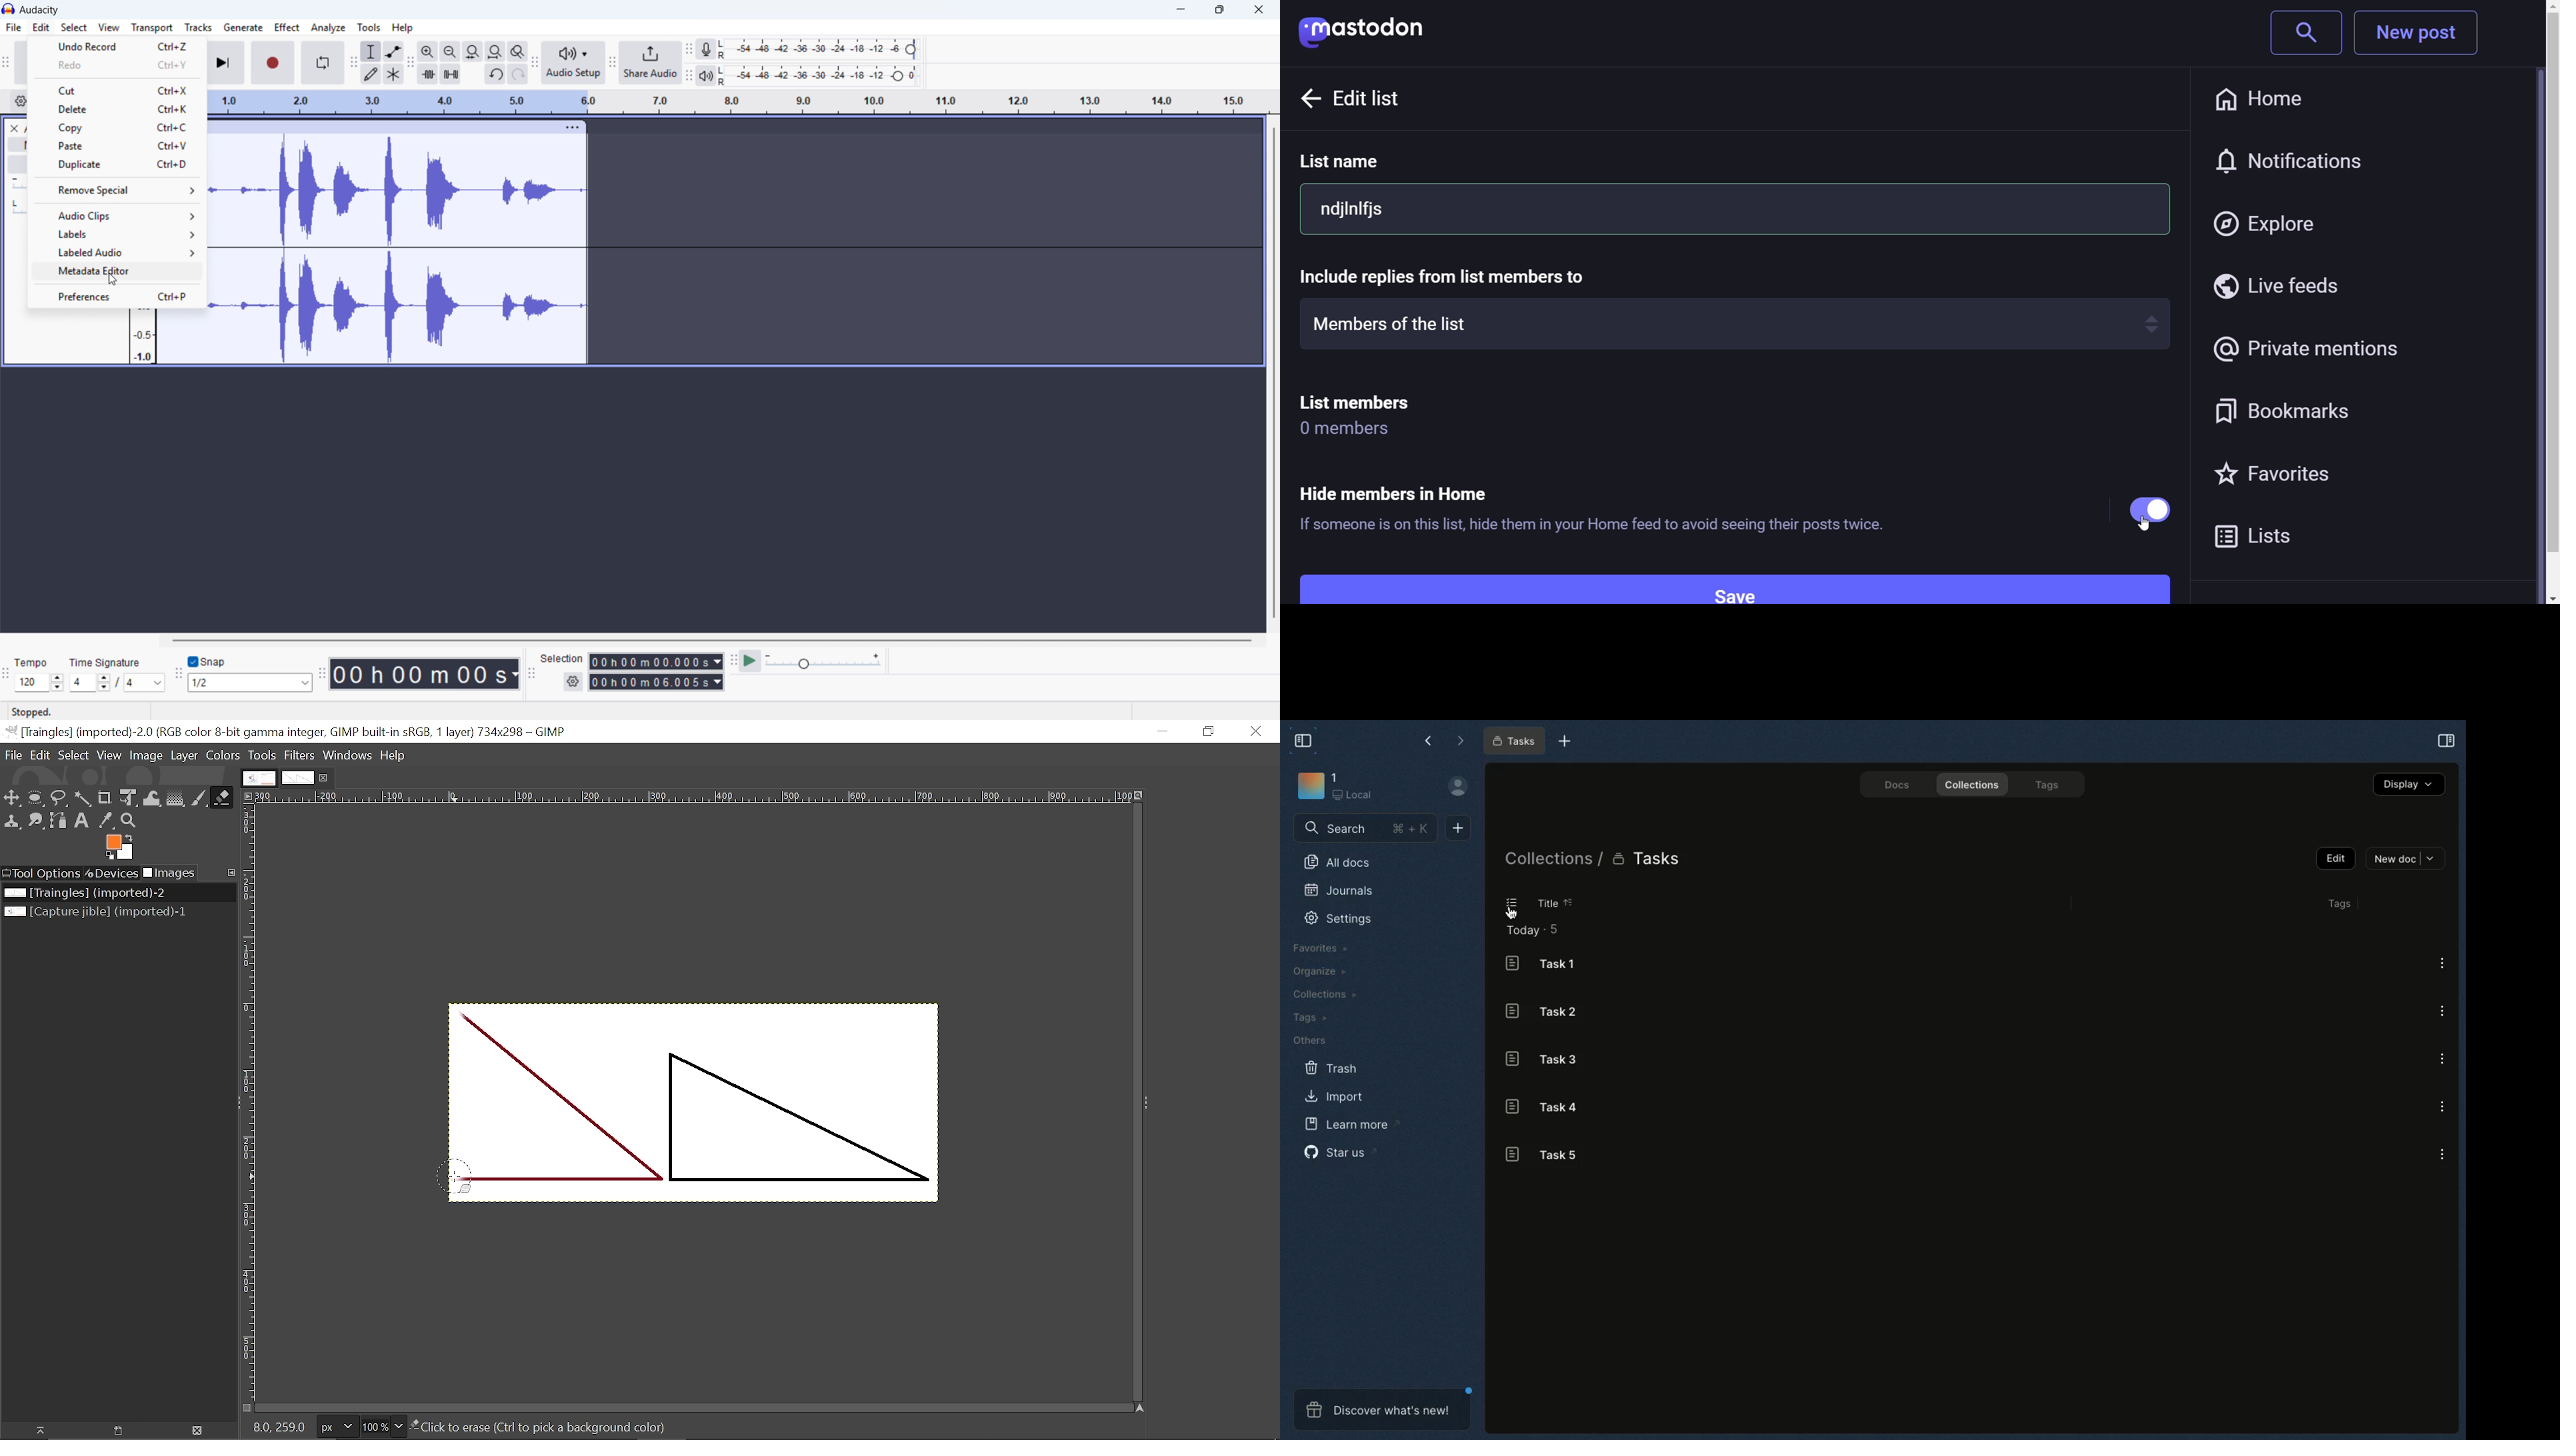 The width and height of the screenshot is (2576, 1456). I want to click on transport, so click(152, 28).